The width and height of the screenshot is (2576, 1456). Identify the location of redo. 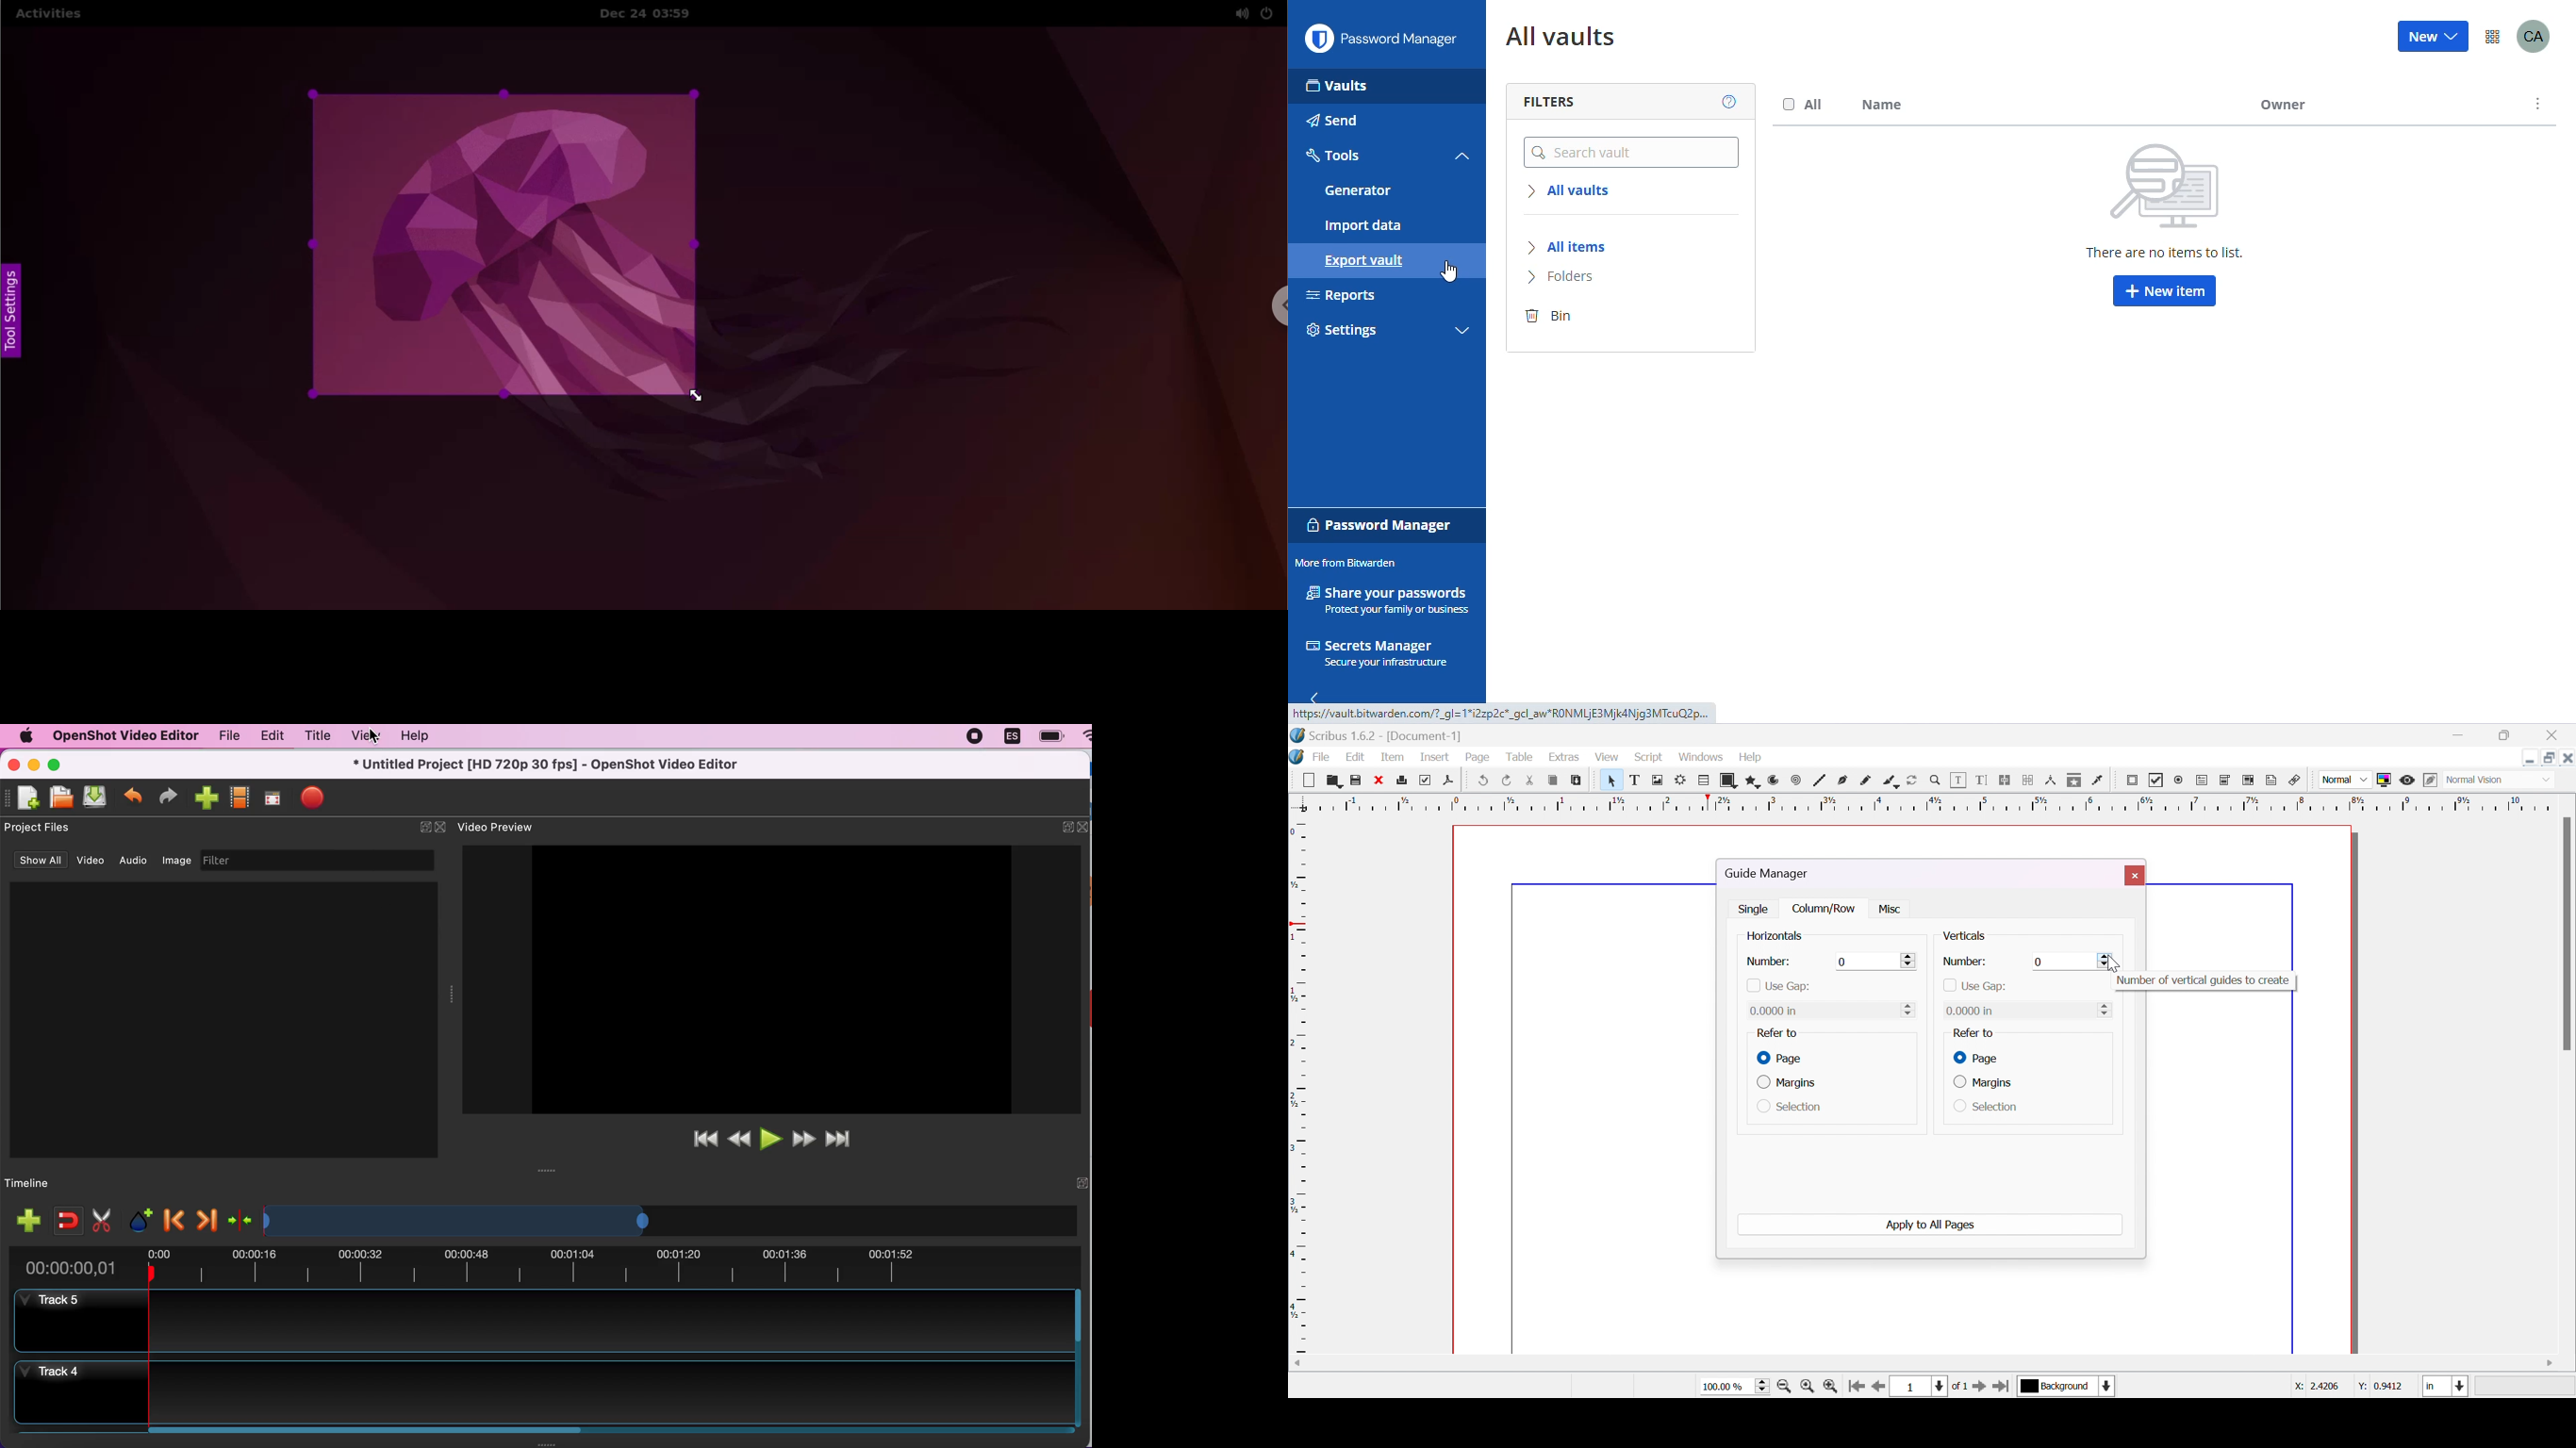
(1506, 780).